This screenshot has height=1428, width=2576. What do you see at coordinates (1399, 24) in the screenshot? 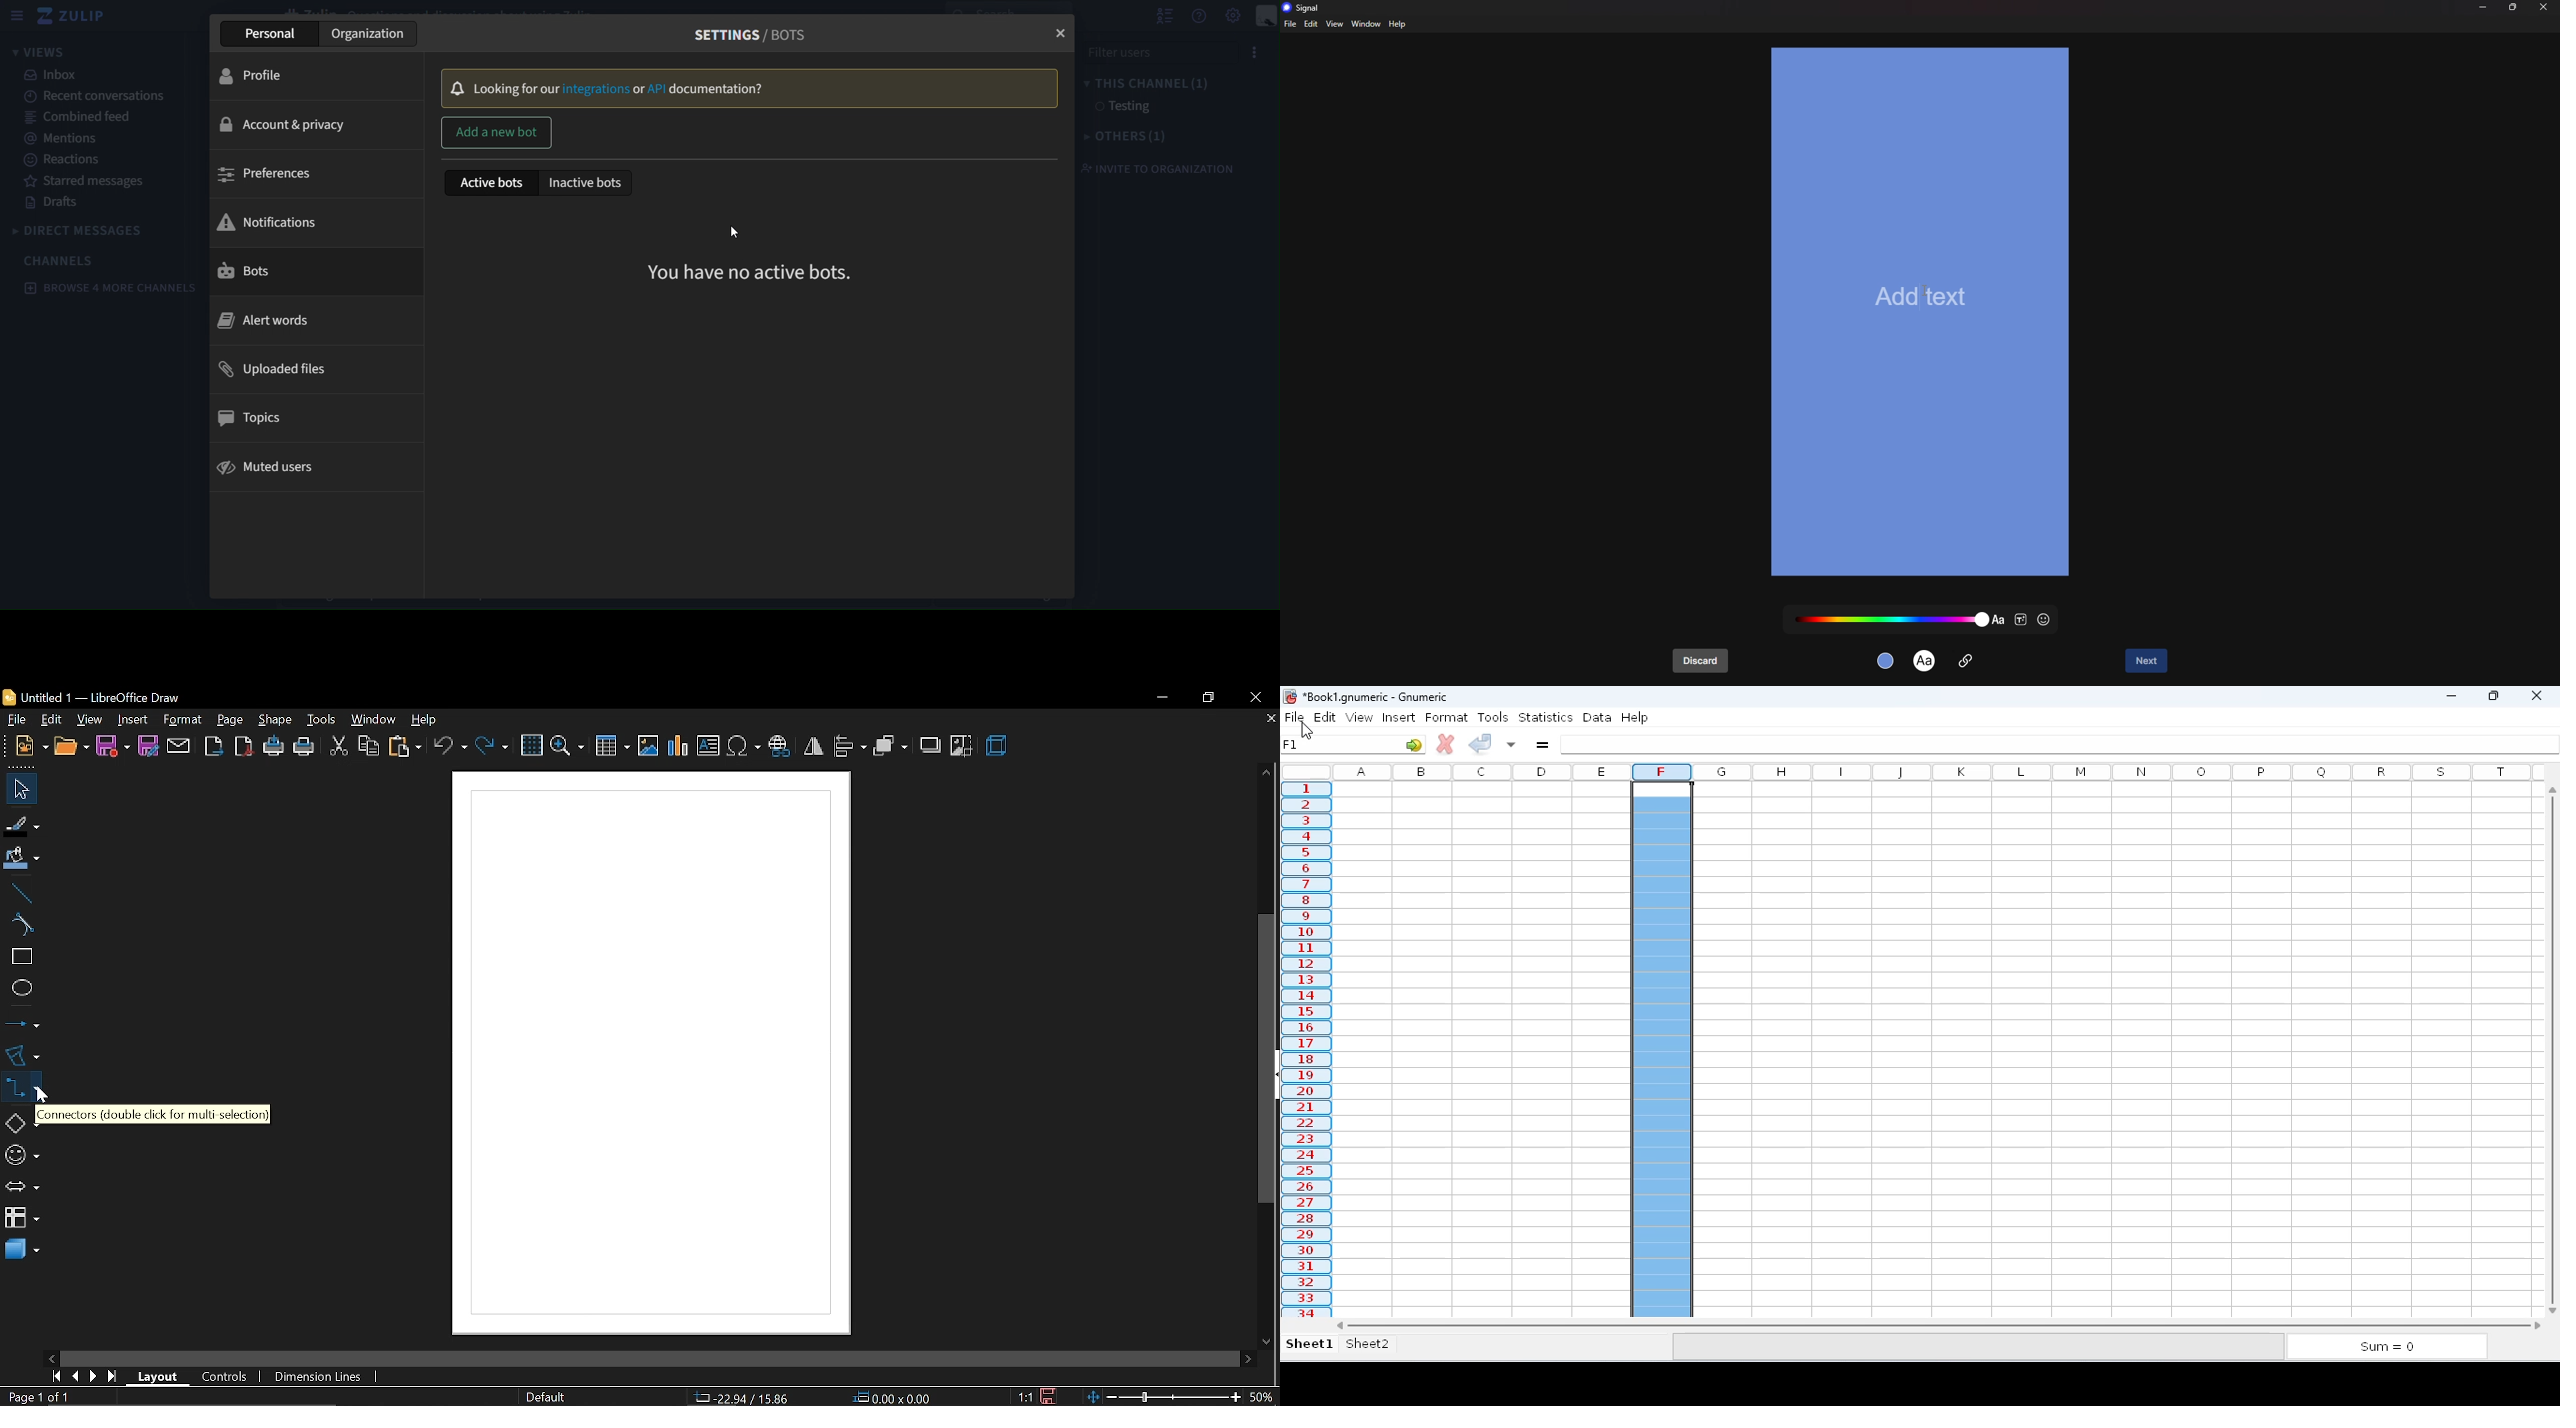
I see `help` at bounding box center [1399, 24].